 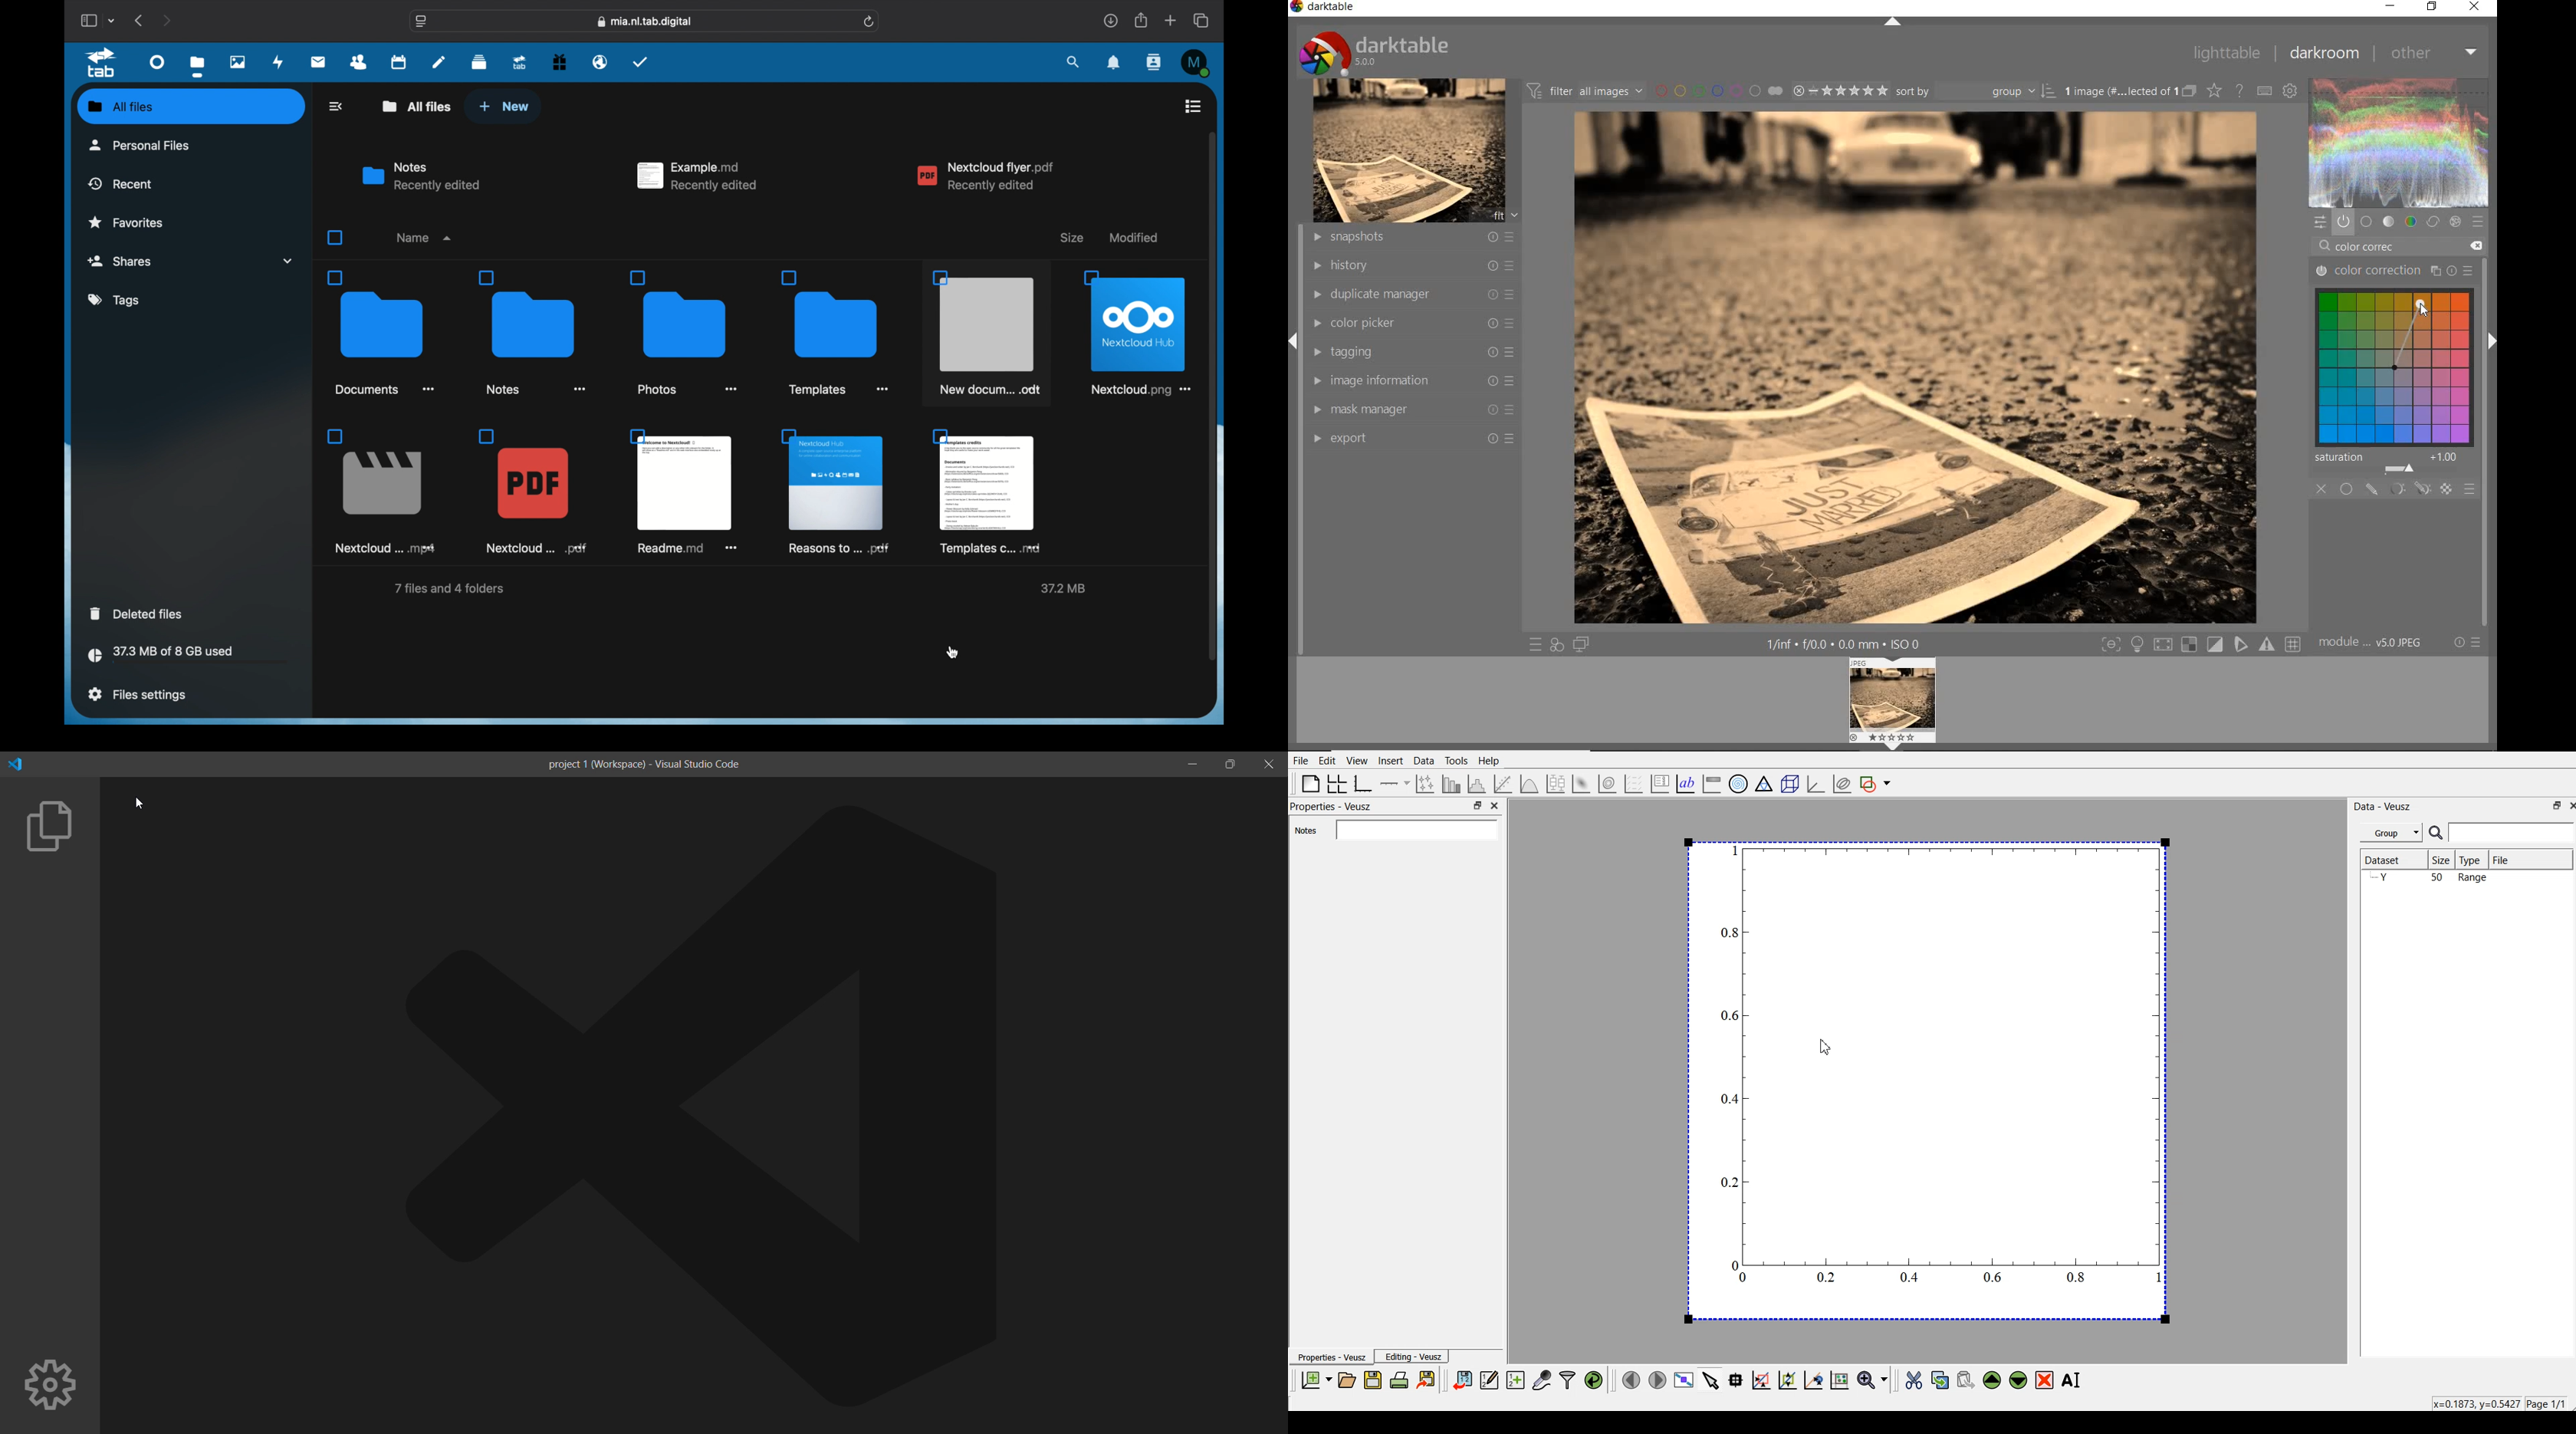 What do you see at coordinates (1657, 1380) in the screenshot?
I see `move to next page` at bounding box center [1657, 1380].